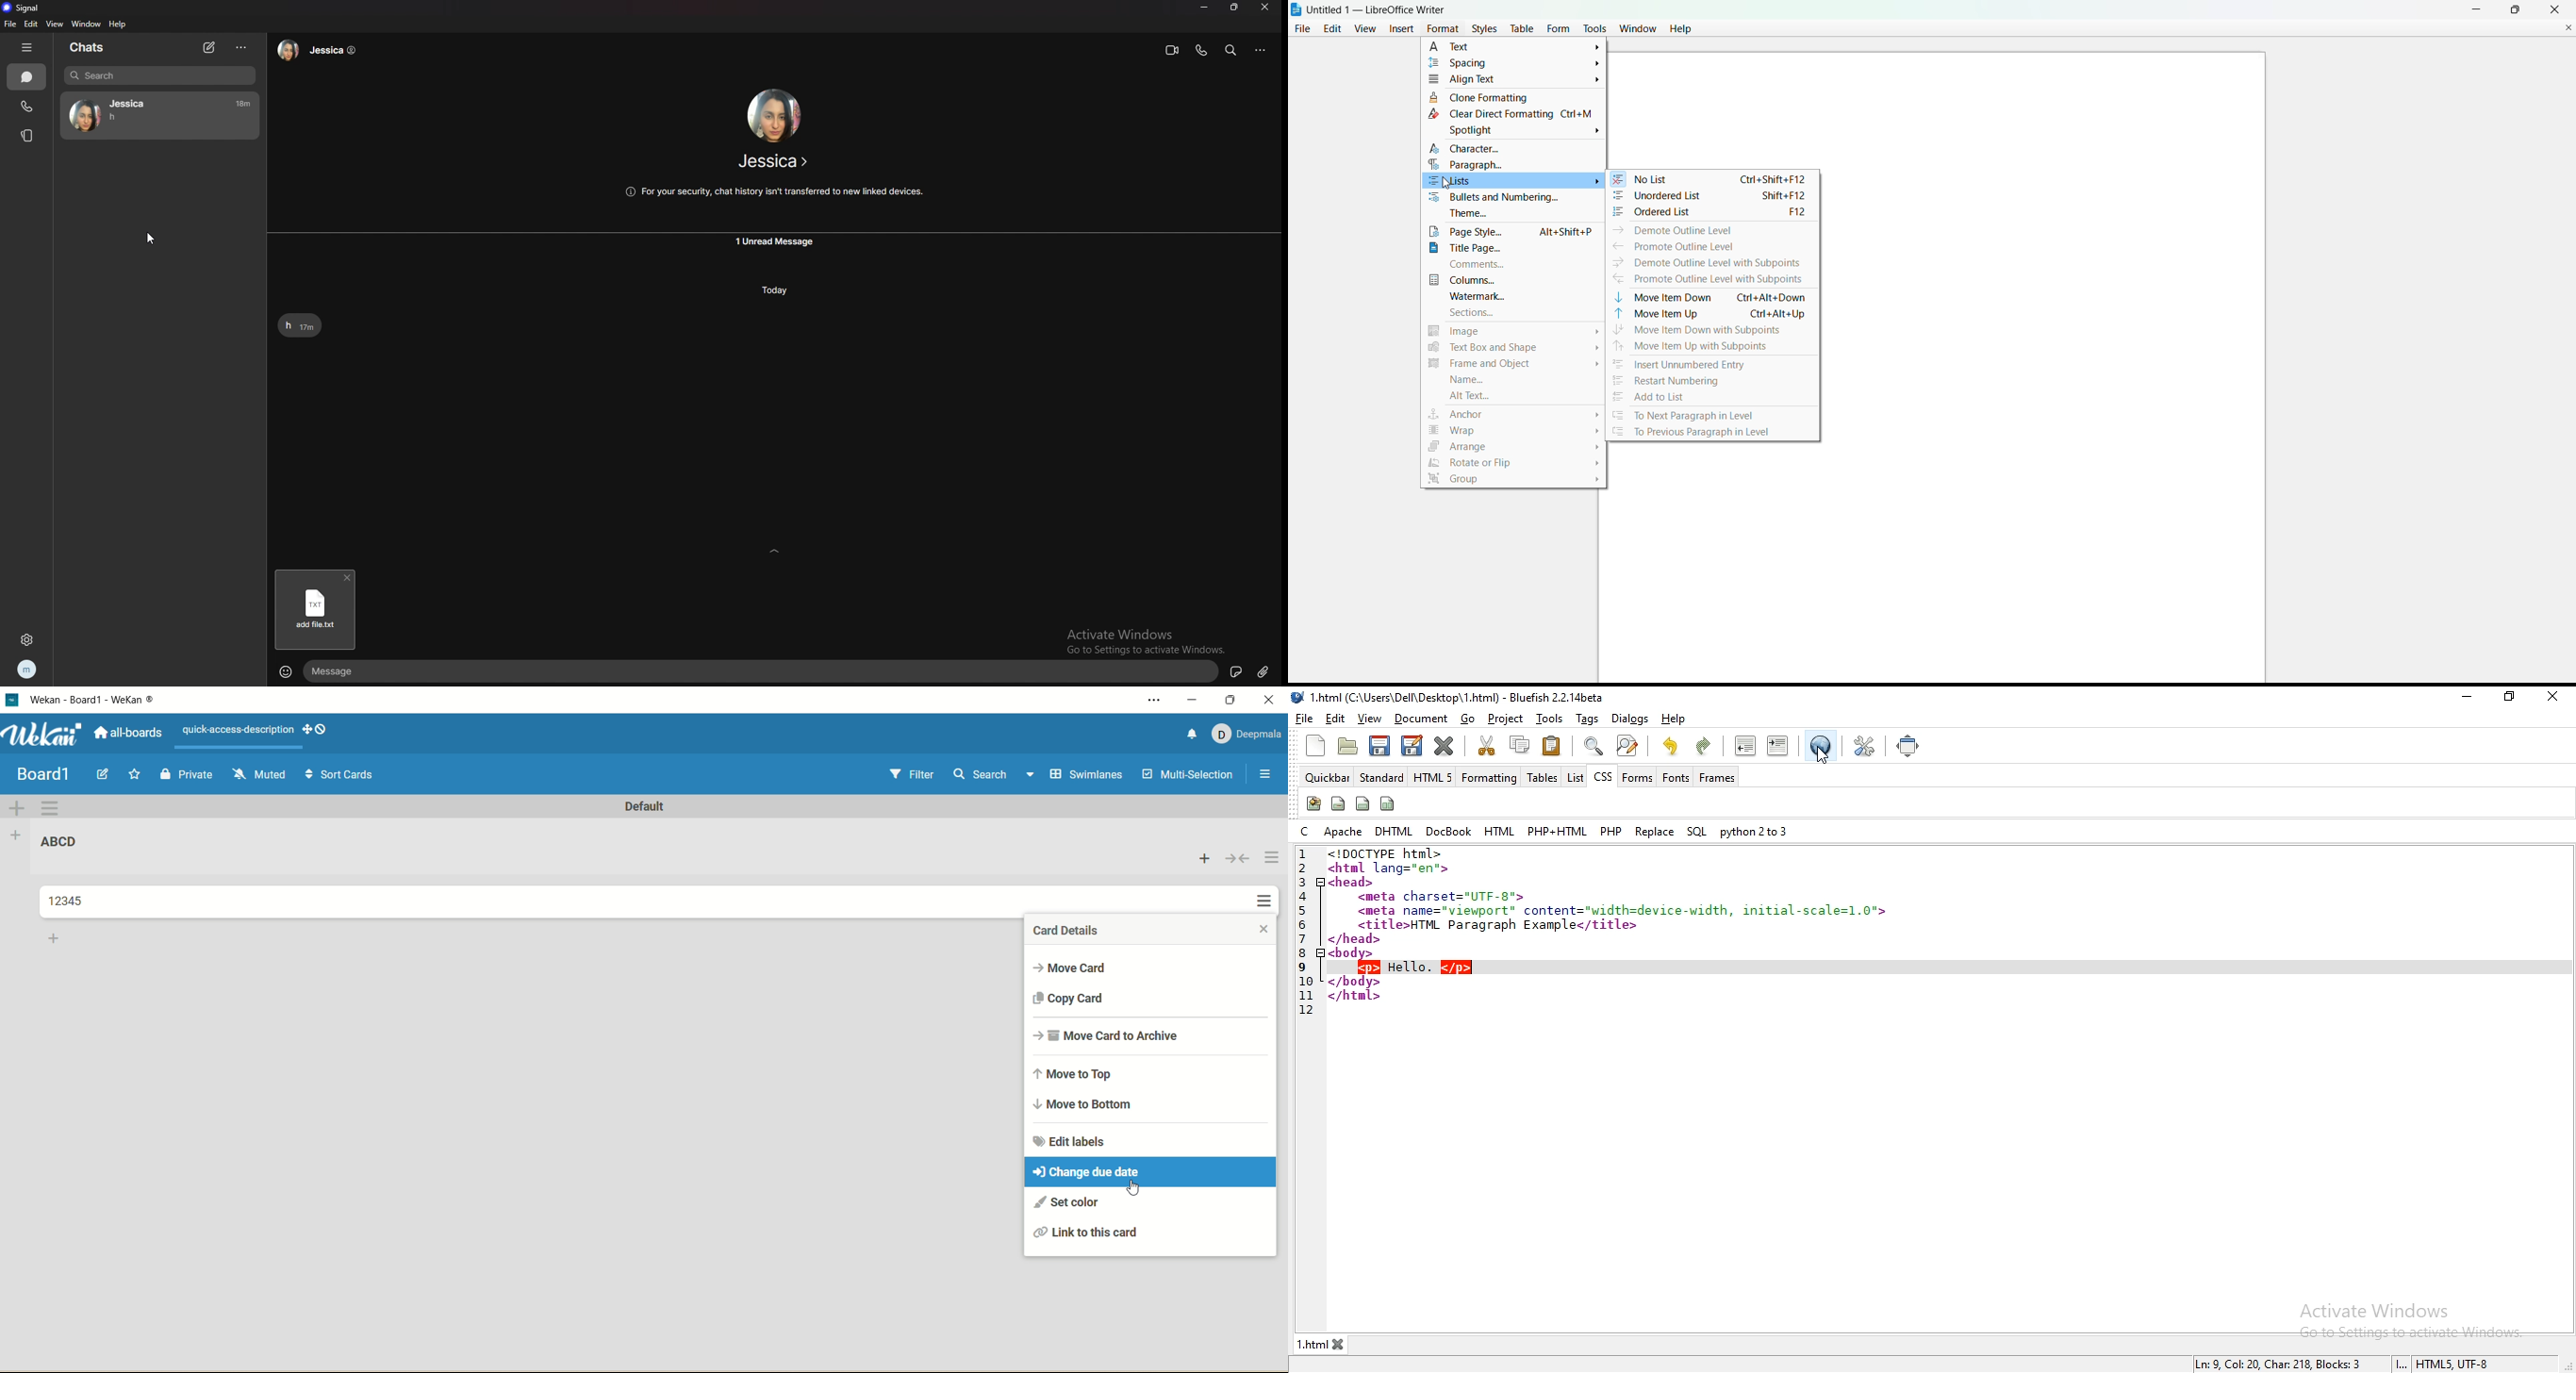  What do you see at coordinates (1419, 719) in the screenshot?
I see `document` at bounding box center [1419, 719].